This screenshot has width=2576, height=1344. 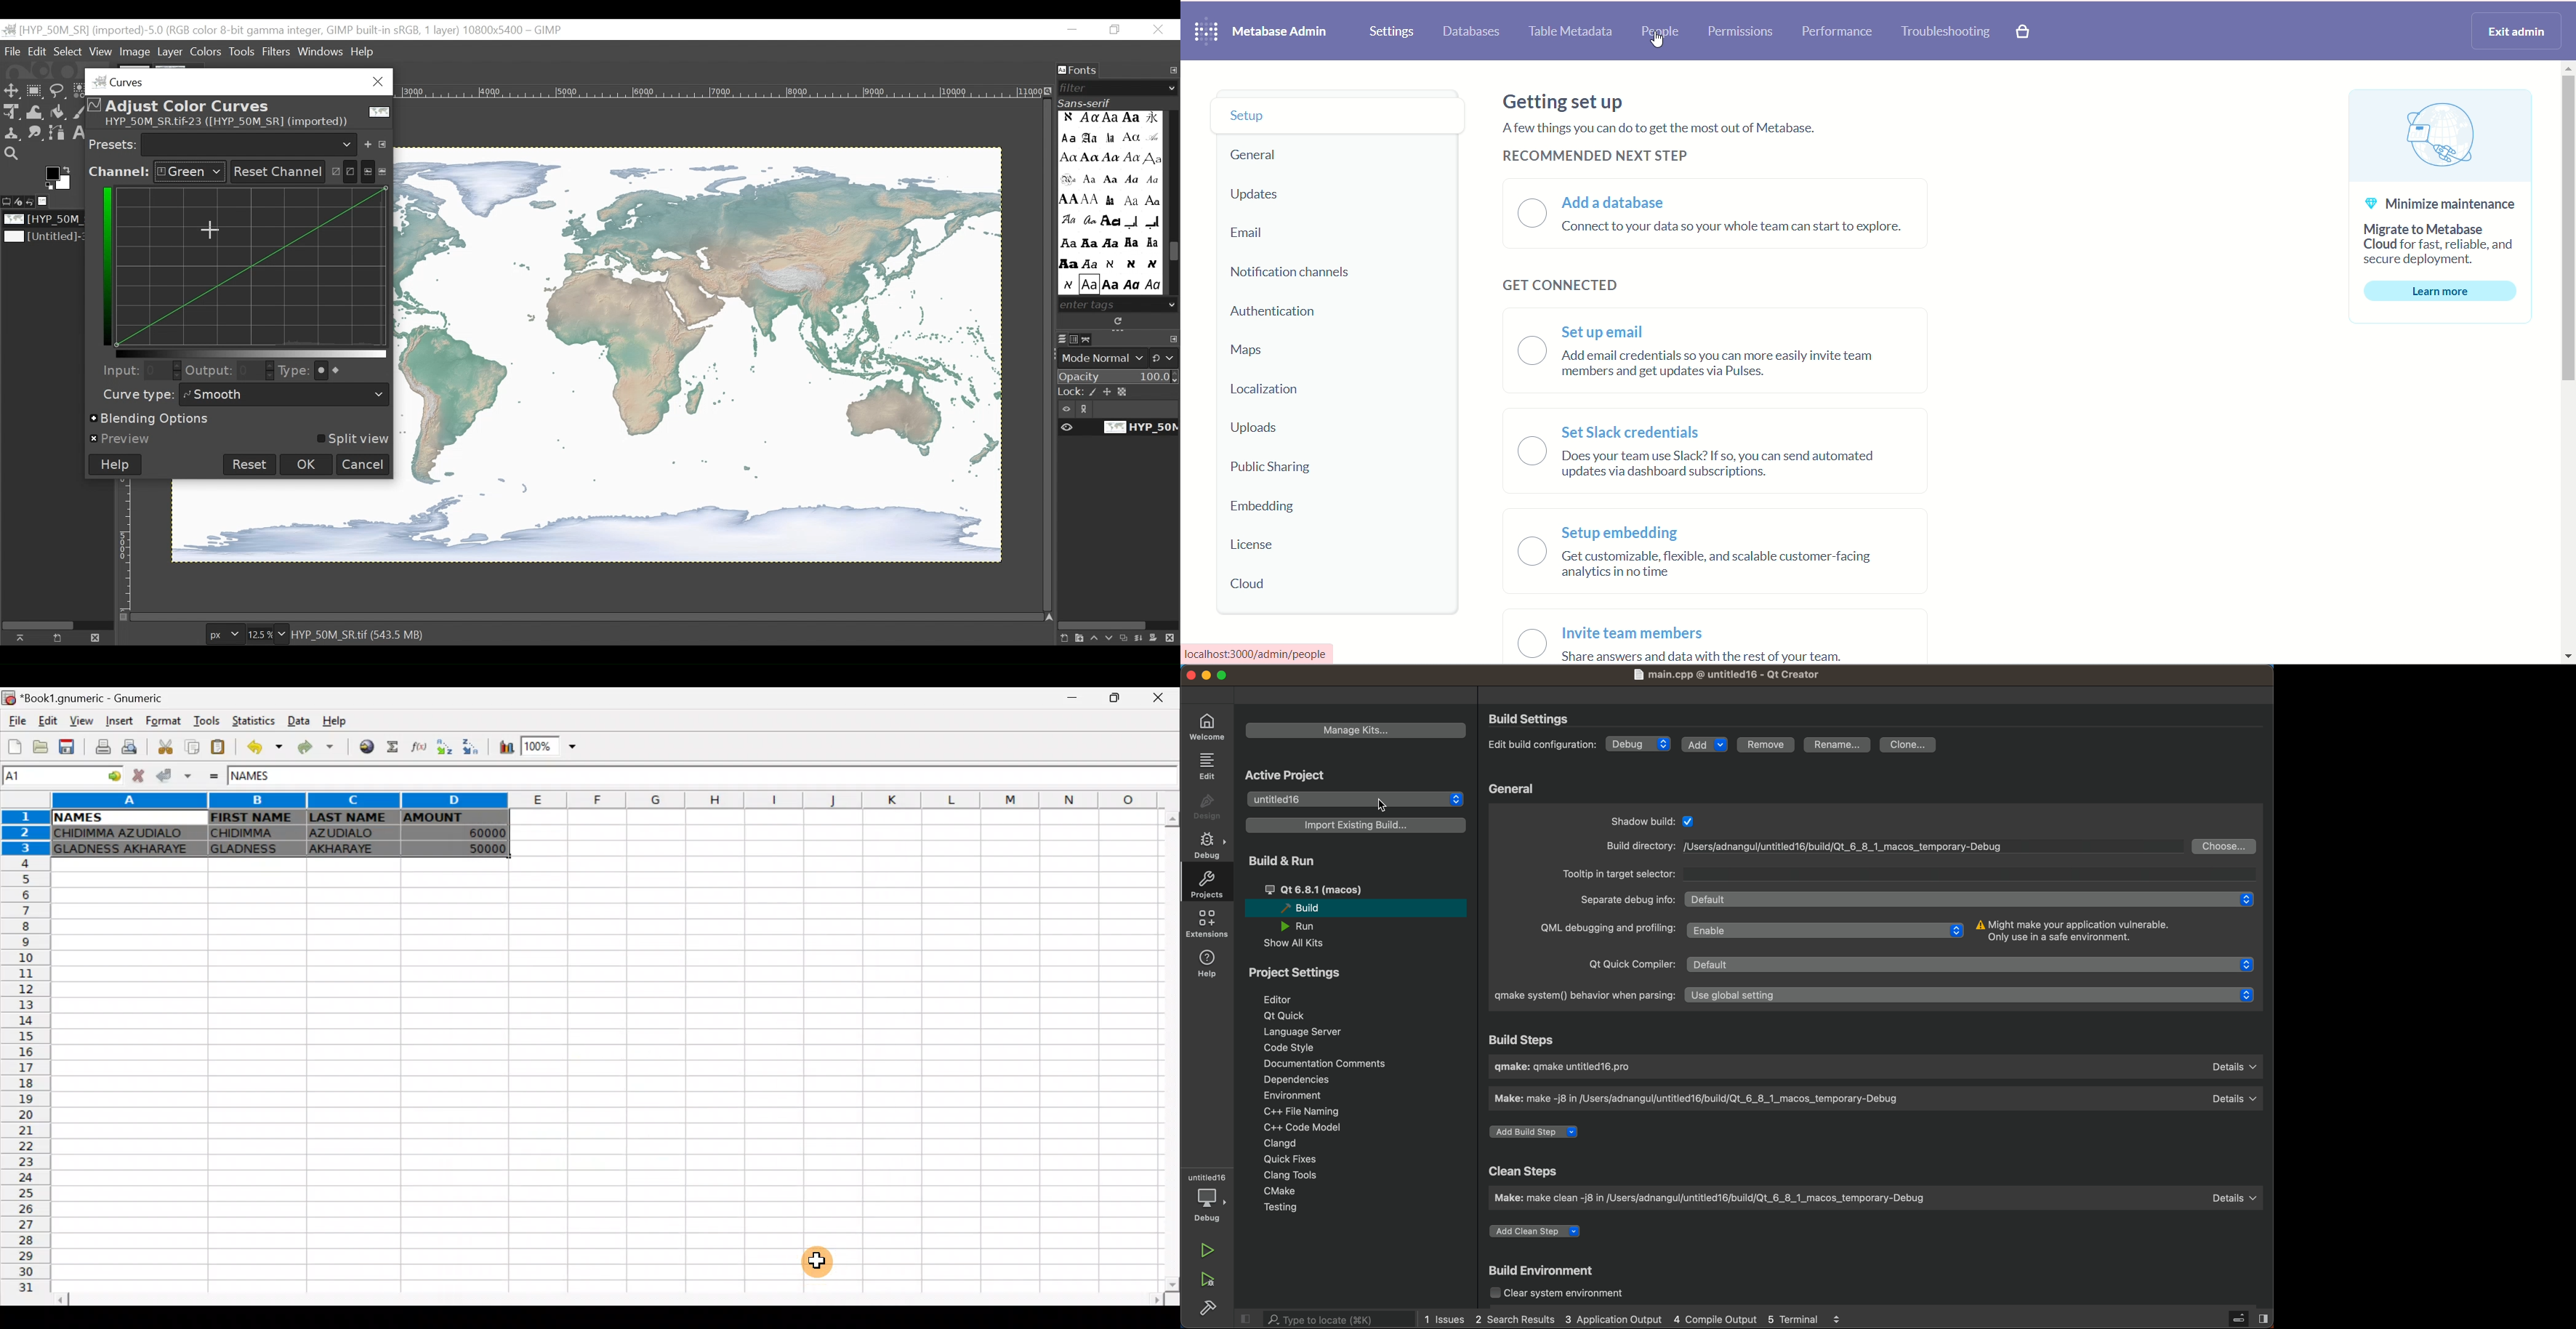 I want to click on run and build, so click(x=1356, y=902).